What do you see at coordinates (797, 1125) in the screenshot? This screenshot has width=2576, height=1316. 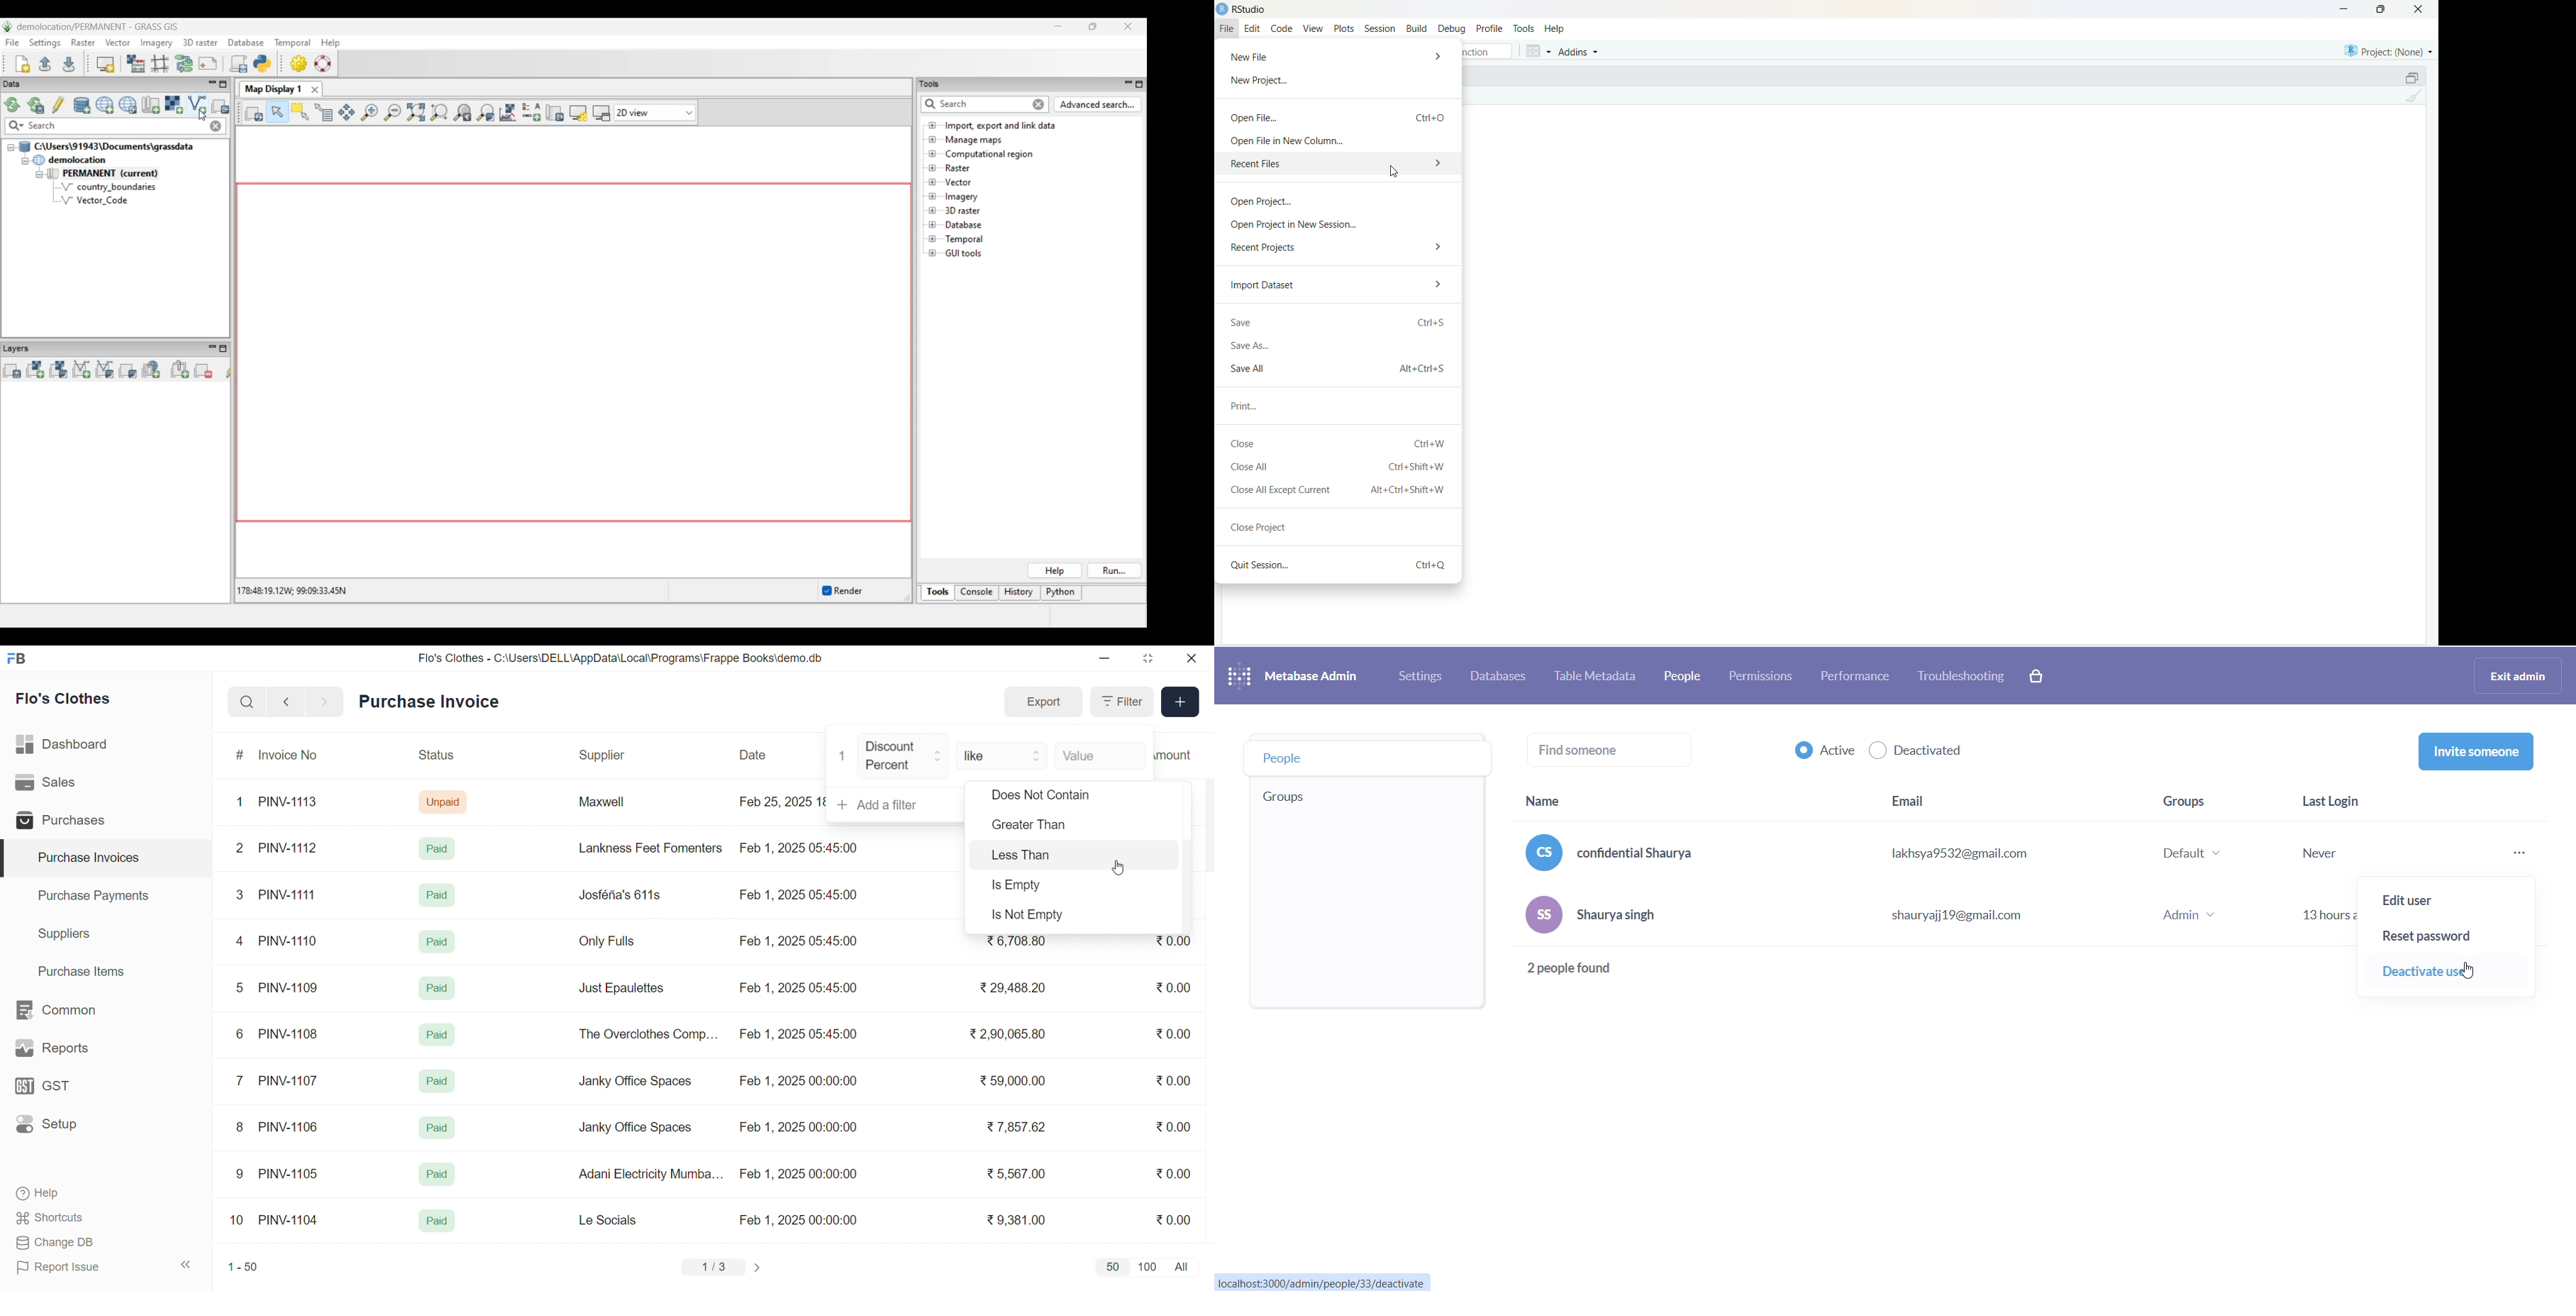 I see `Feb 1, 2025 00:00:00` at bounding box center [797, 1125].